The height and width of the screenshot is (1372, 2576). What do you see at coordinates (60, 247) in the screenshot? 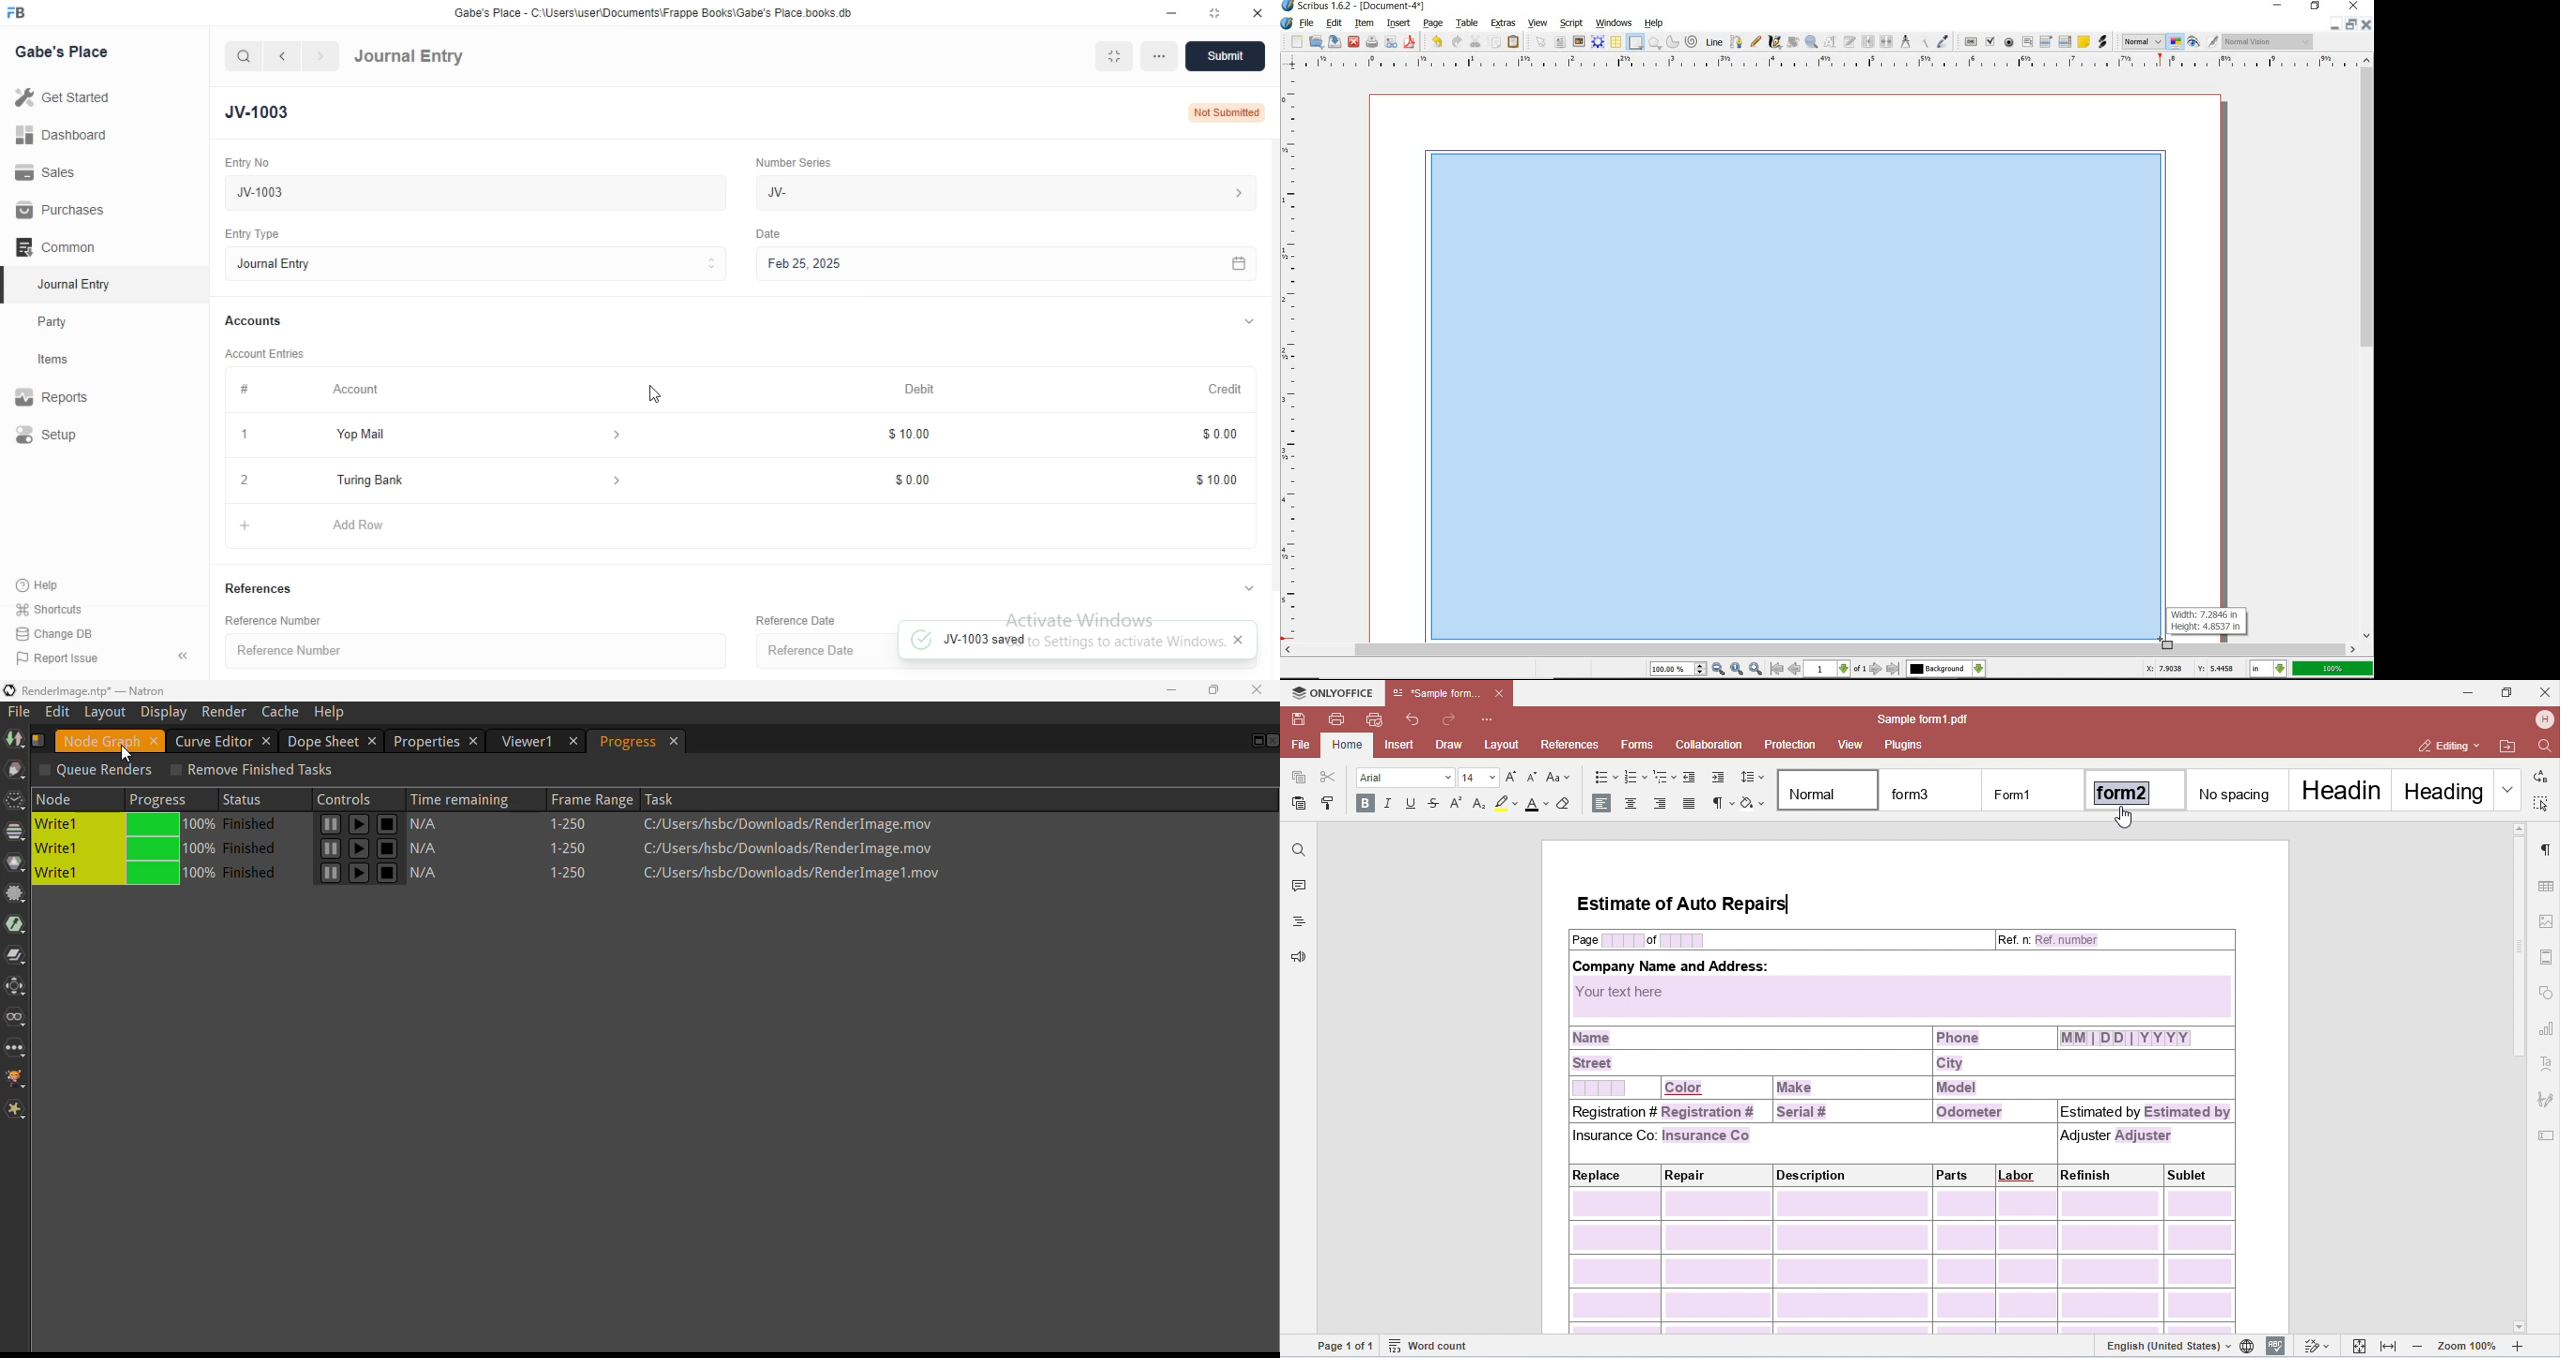
I see `Common` at bounding box center [60, 247].